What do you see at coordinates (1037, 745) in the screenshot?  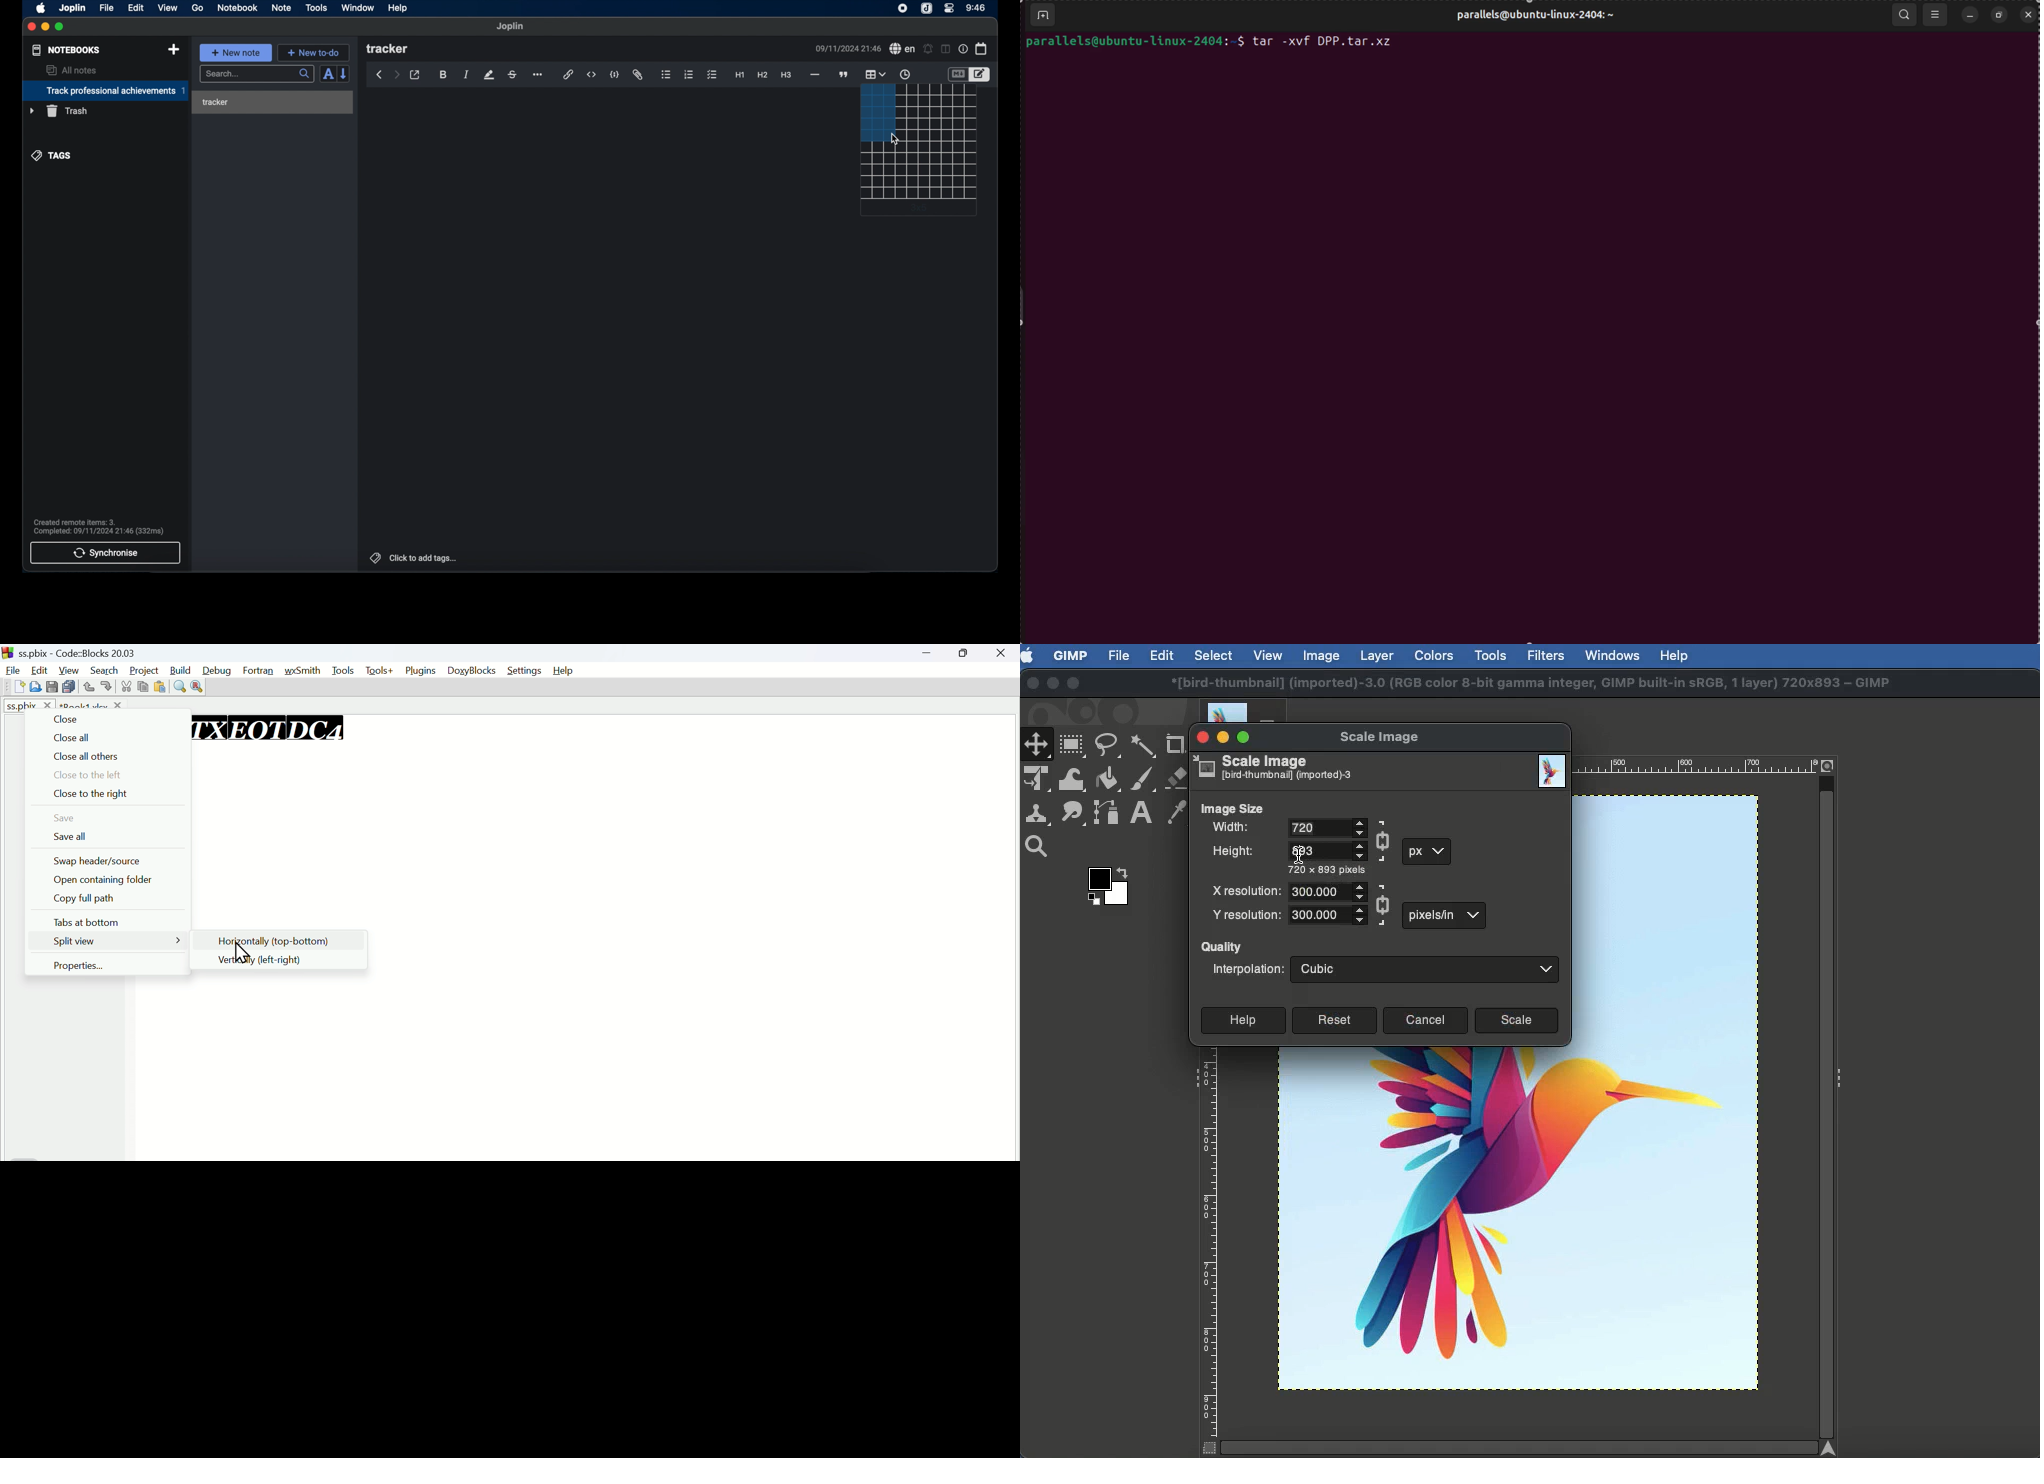 I see `Move tool` at bounding box center [1037, 745].